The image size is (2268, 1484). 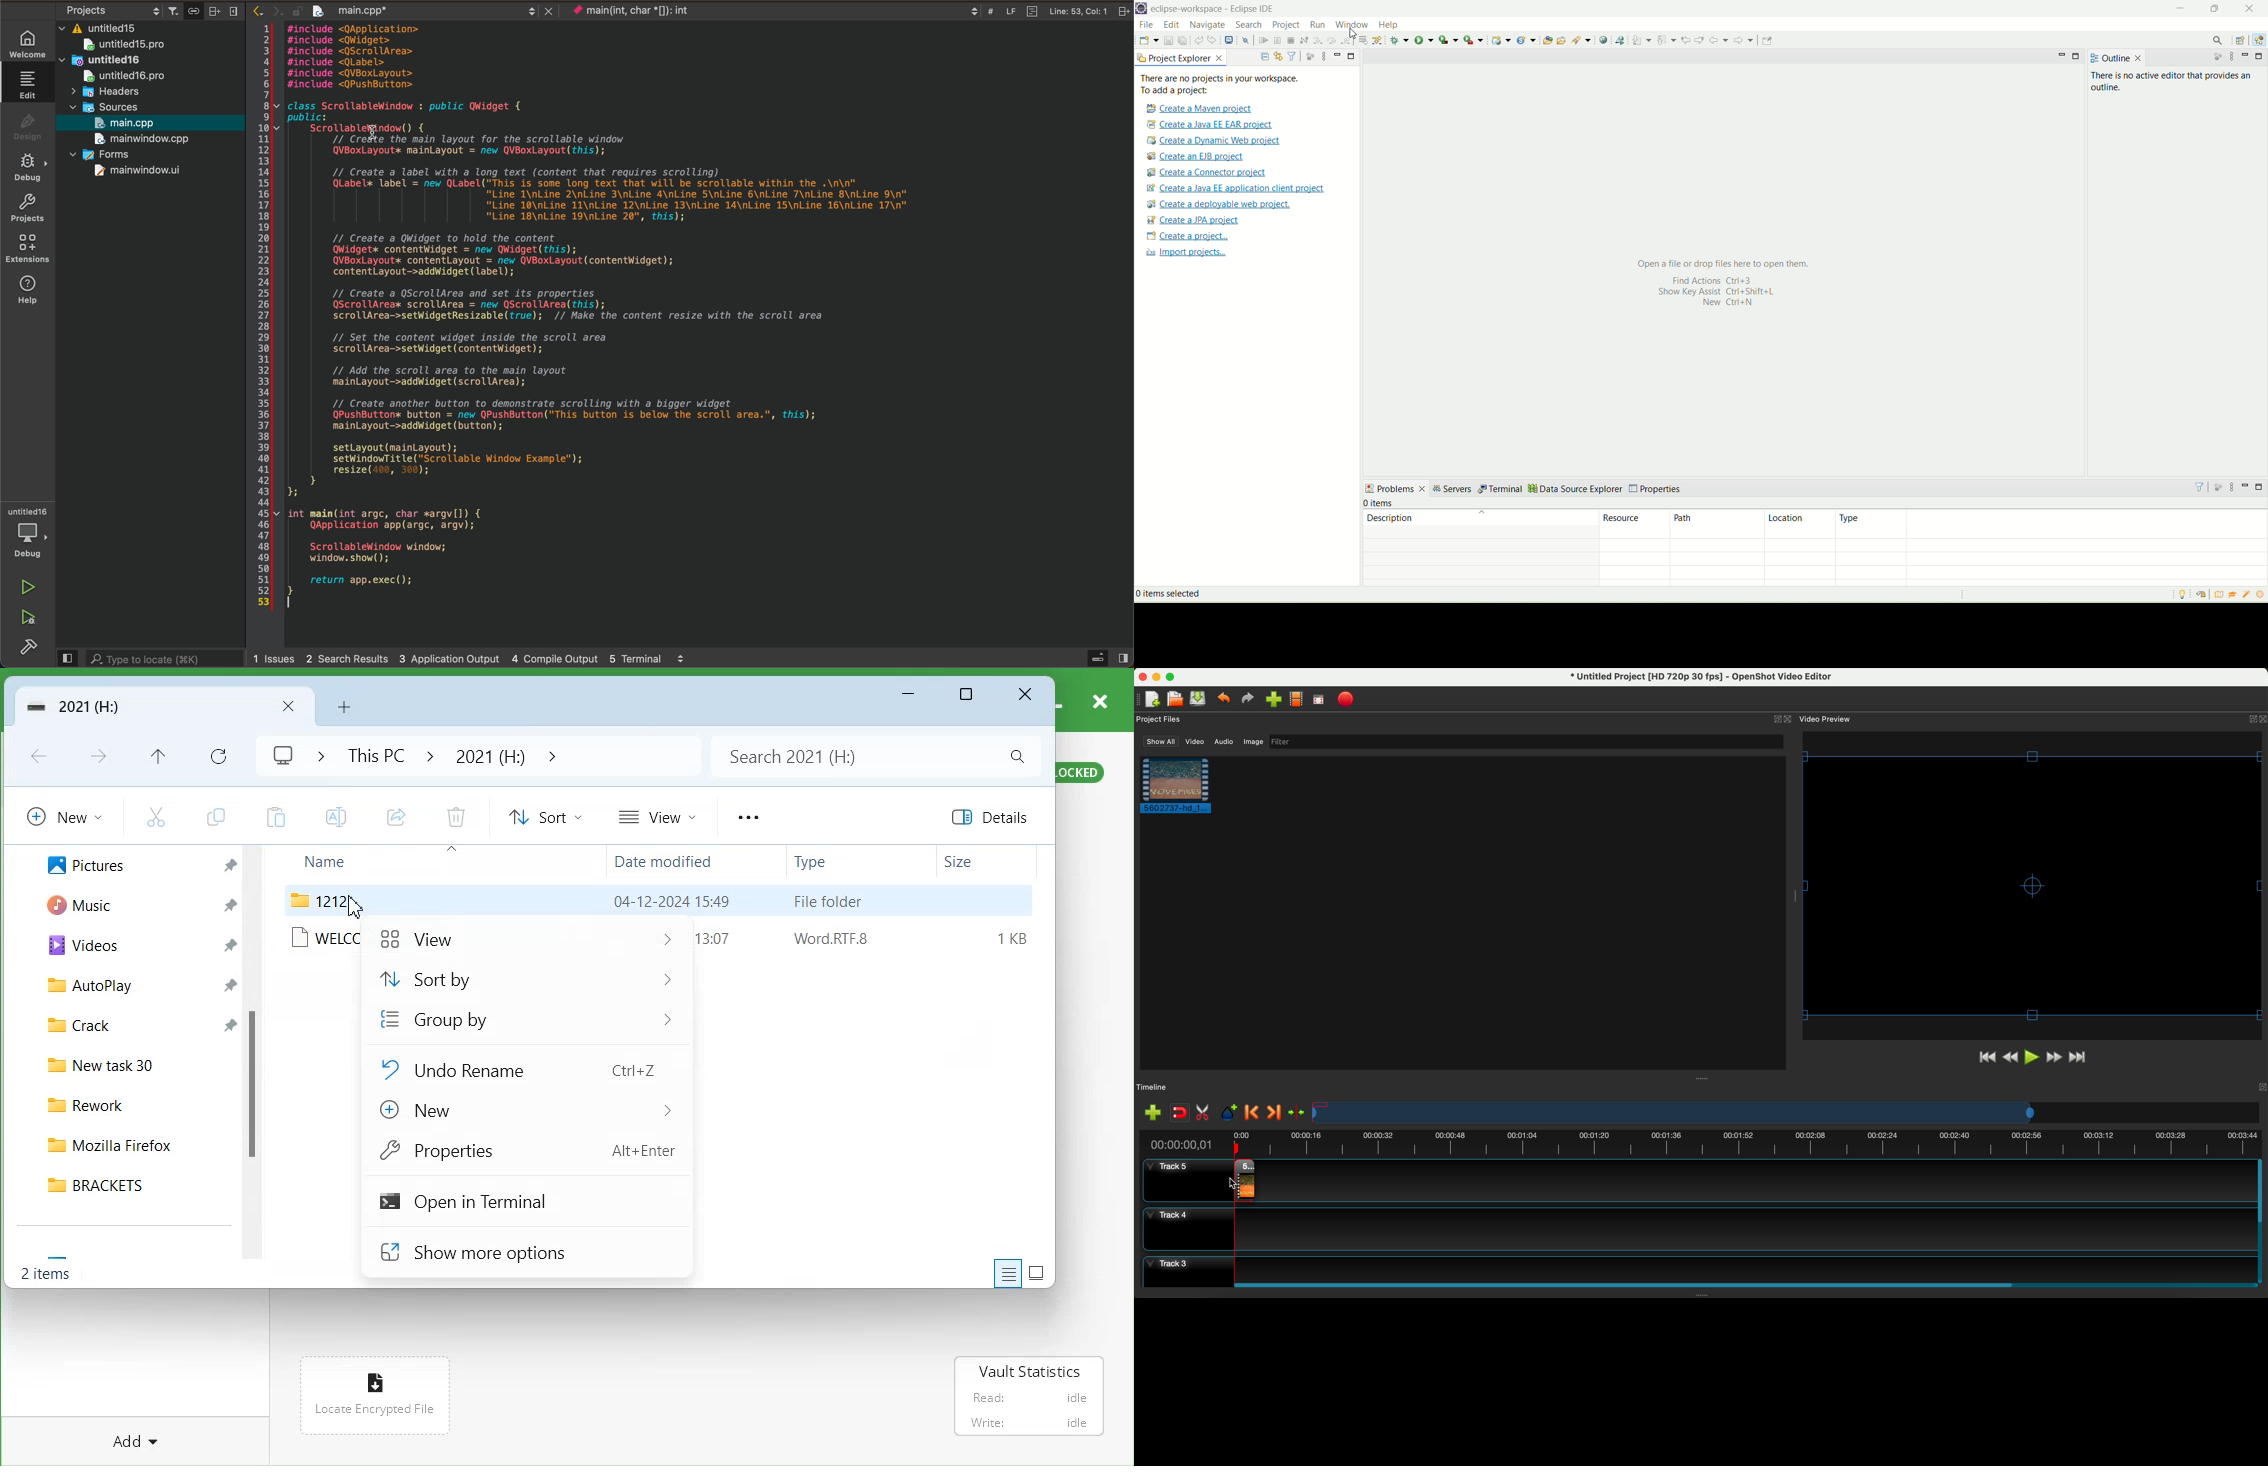 I want to click on undo, so click(x=1224, y=699).